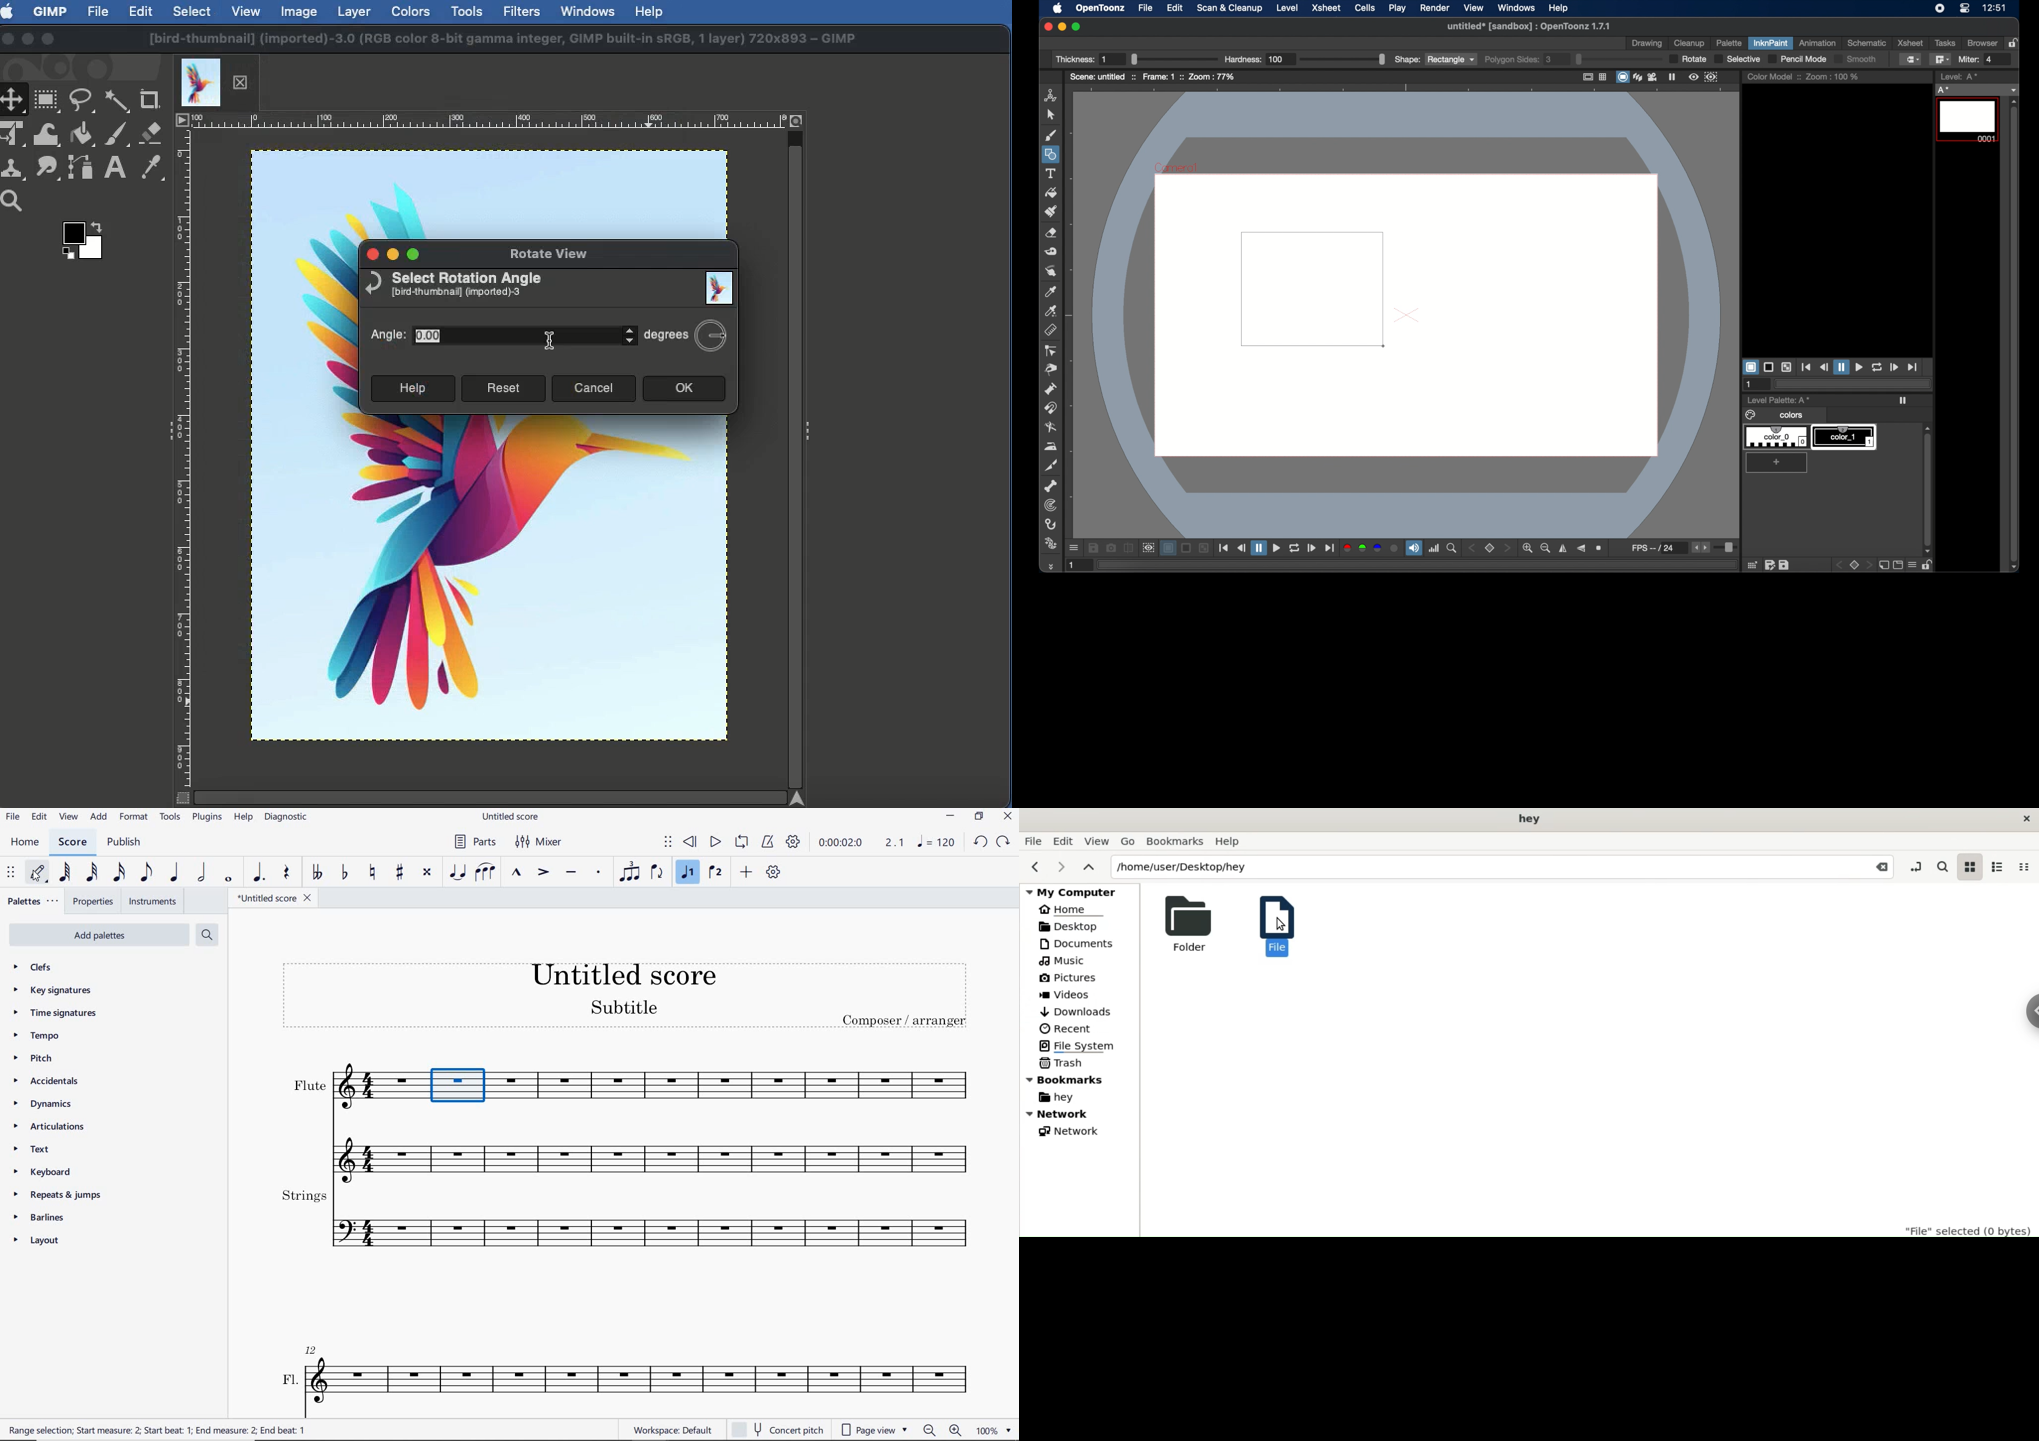  What do you see at coordinates (33, 1059) in the screenshot?
I see `pitch` at bounding box center [33, 1059].